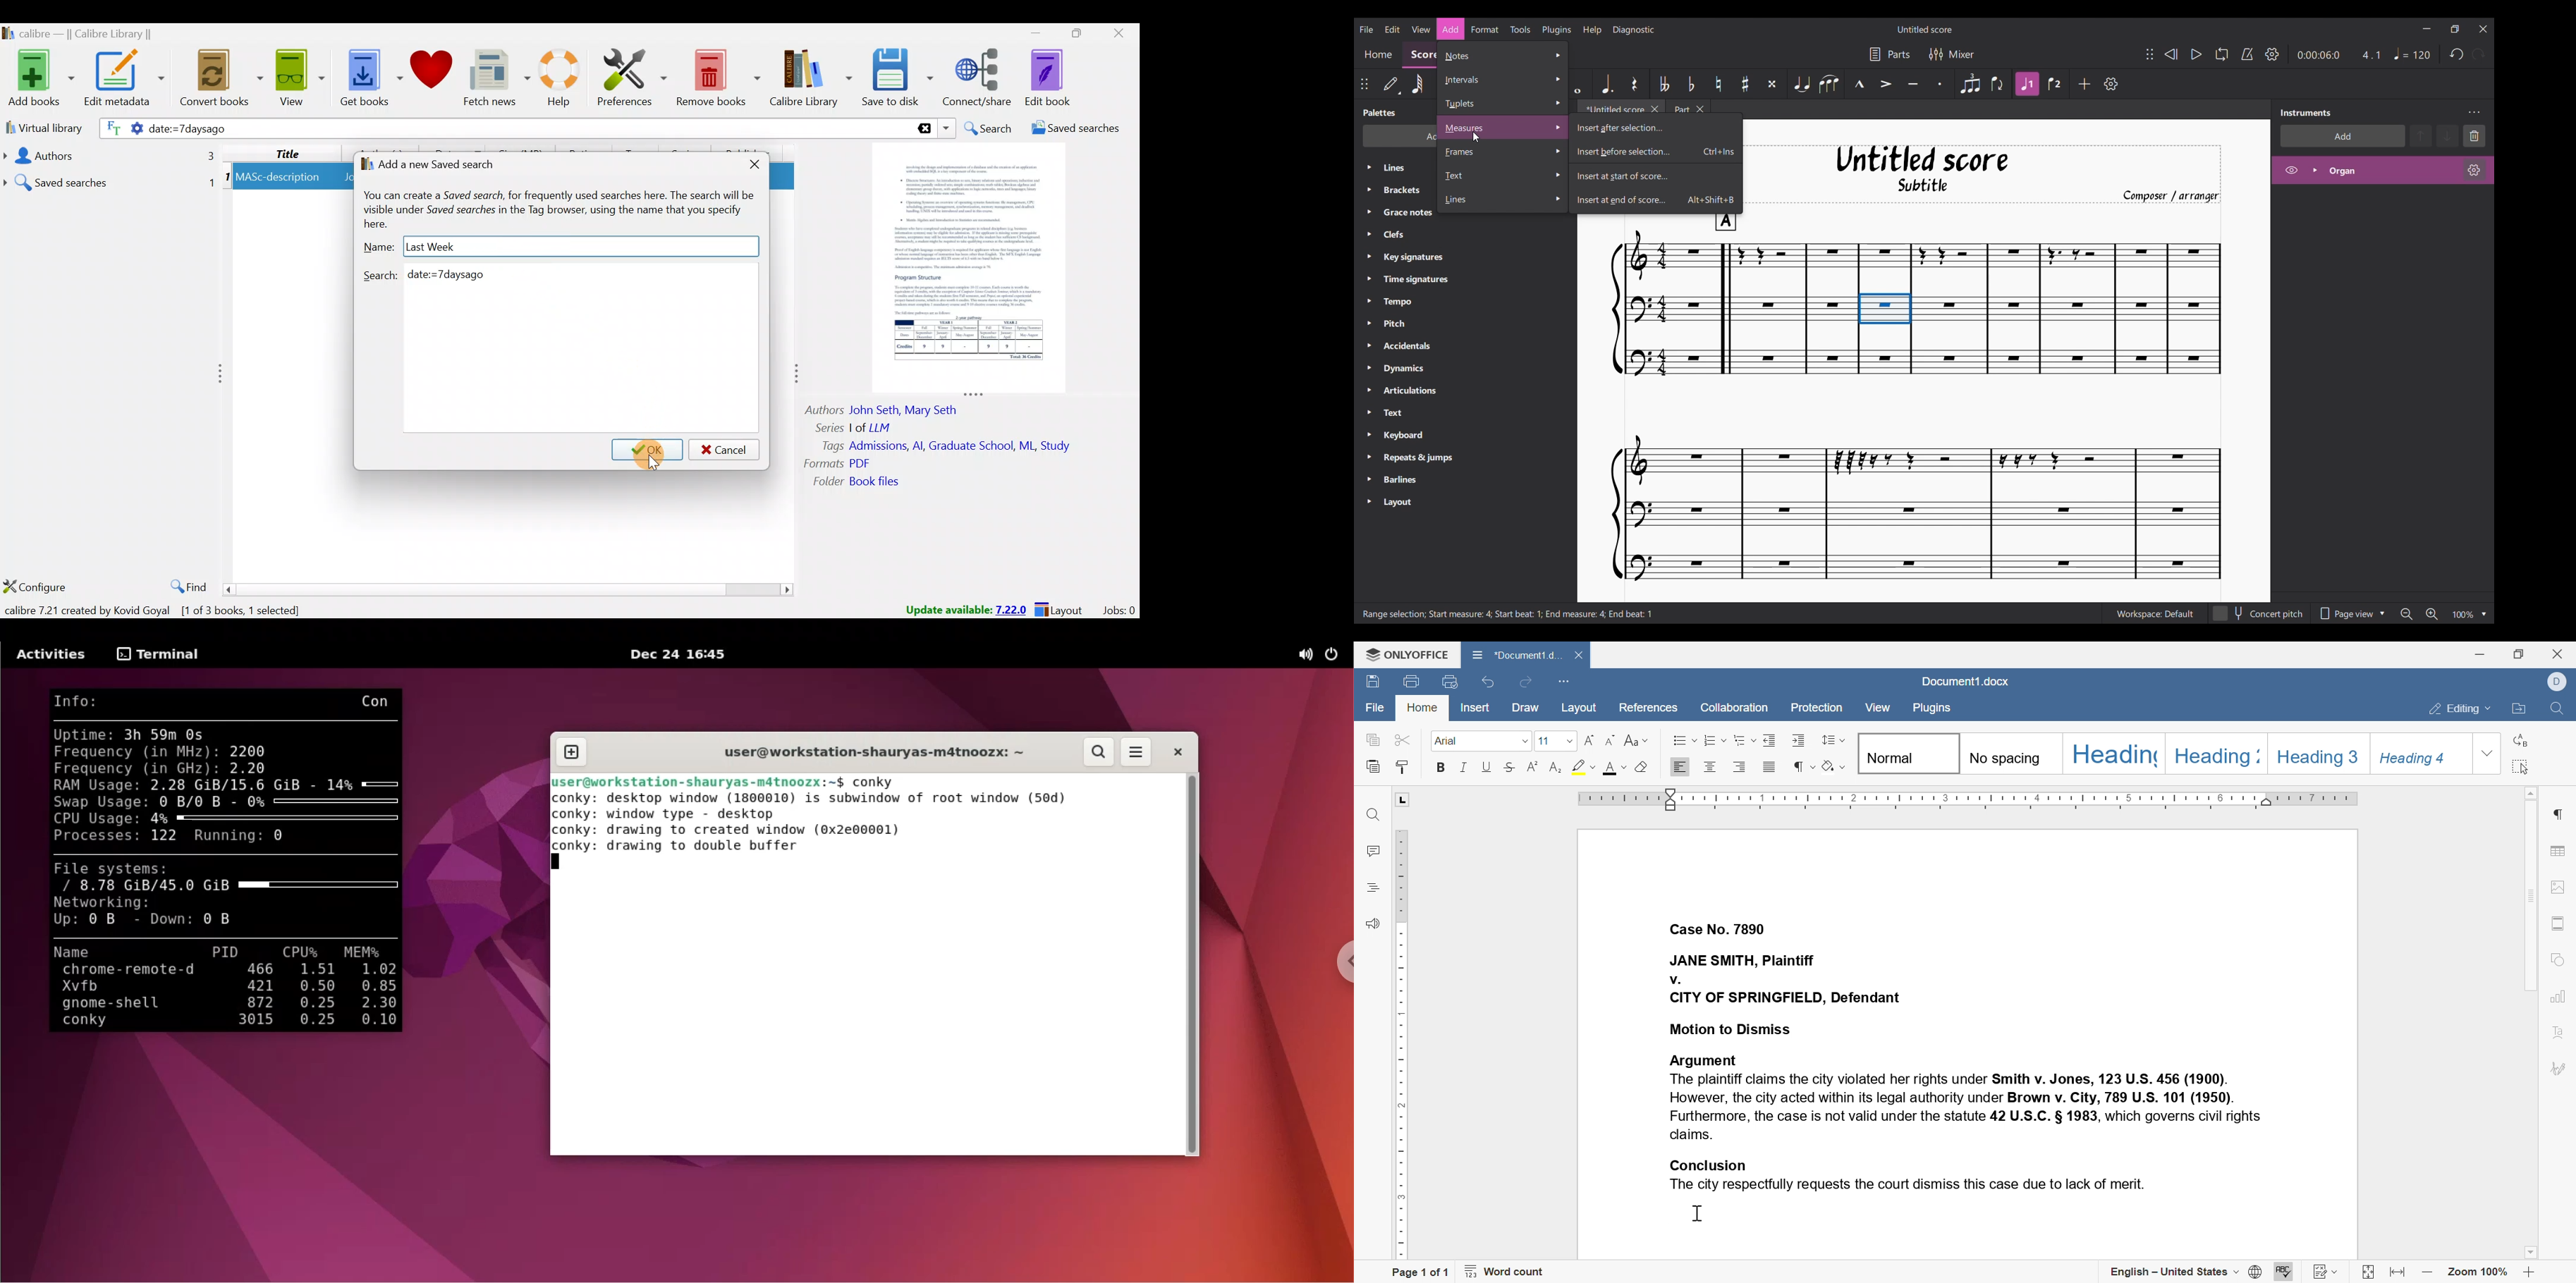 The width and height of the screenshot is (2576, 1288). I want to click on Current duration and ratio of score, so click(2339, 55).